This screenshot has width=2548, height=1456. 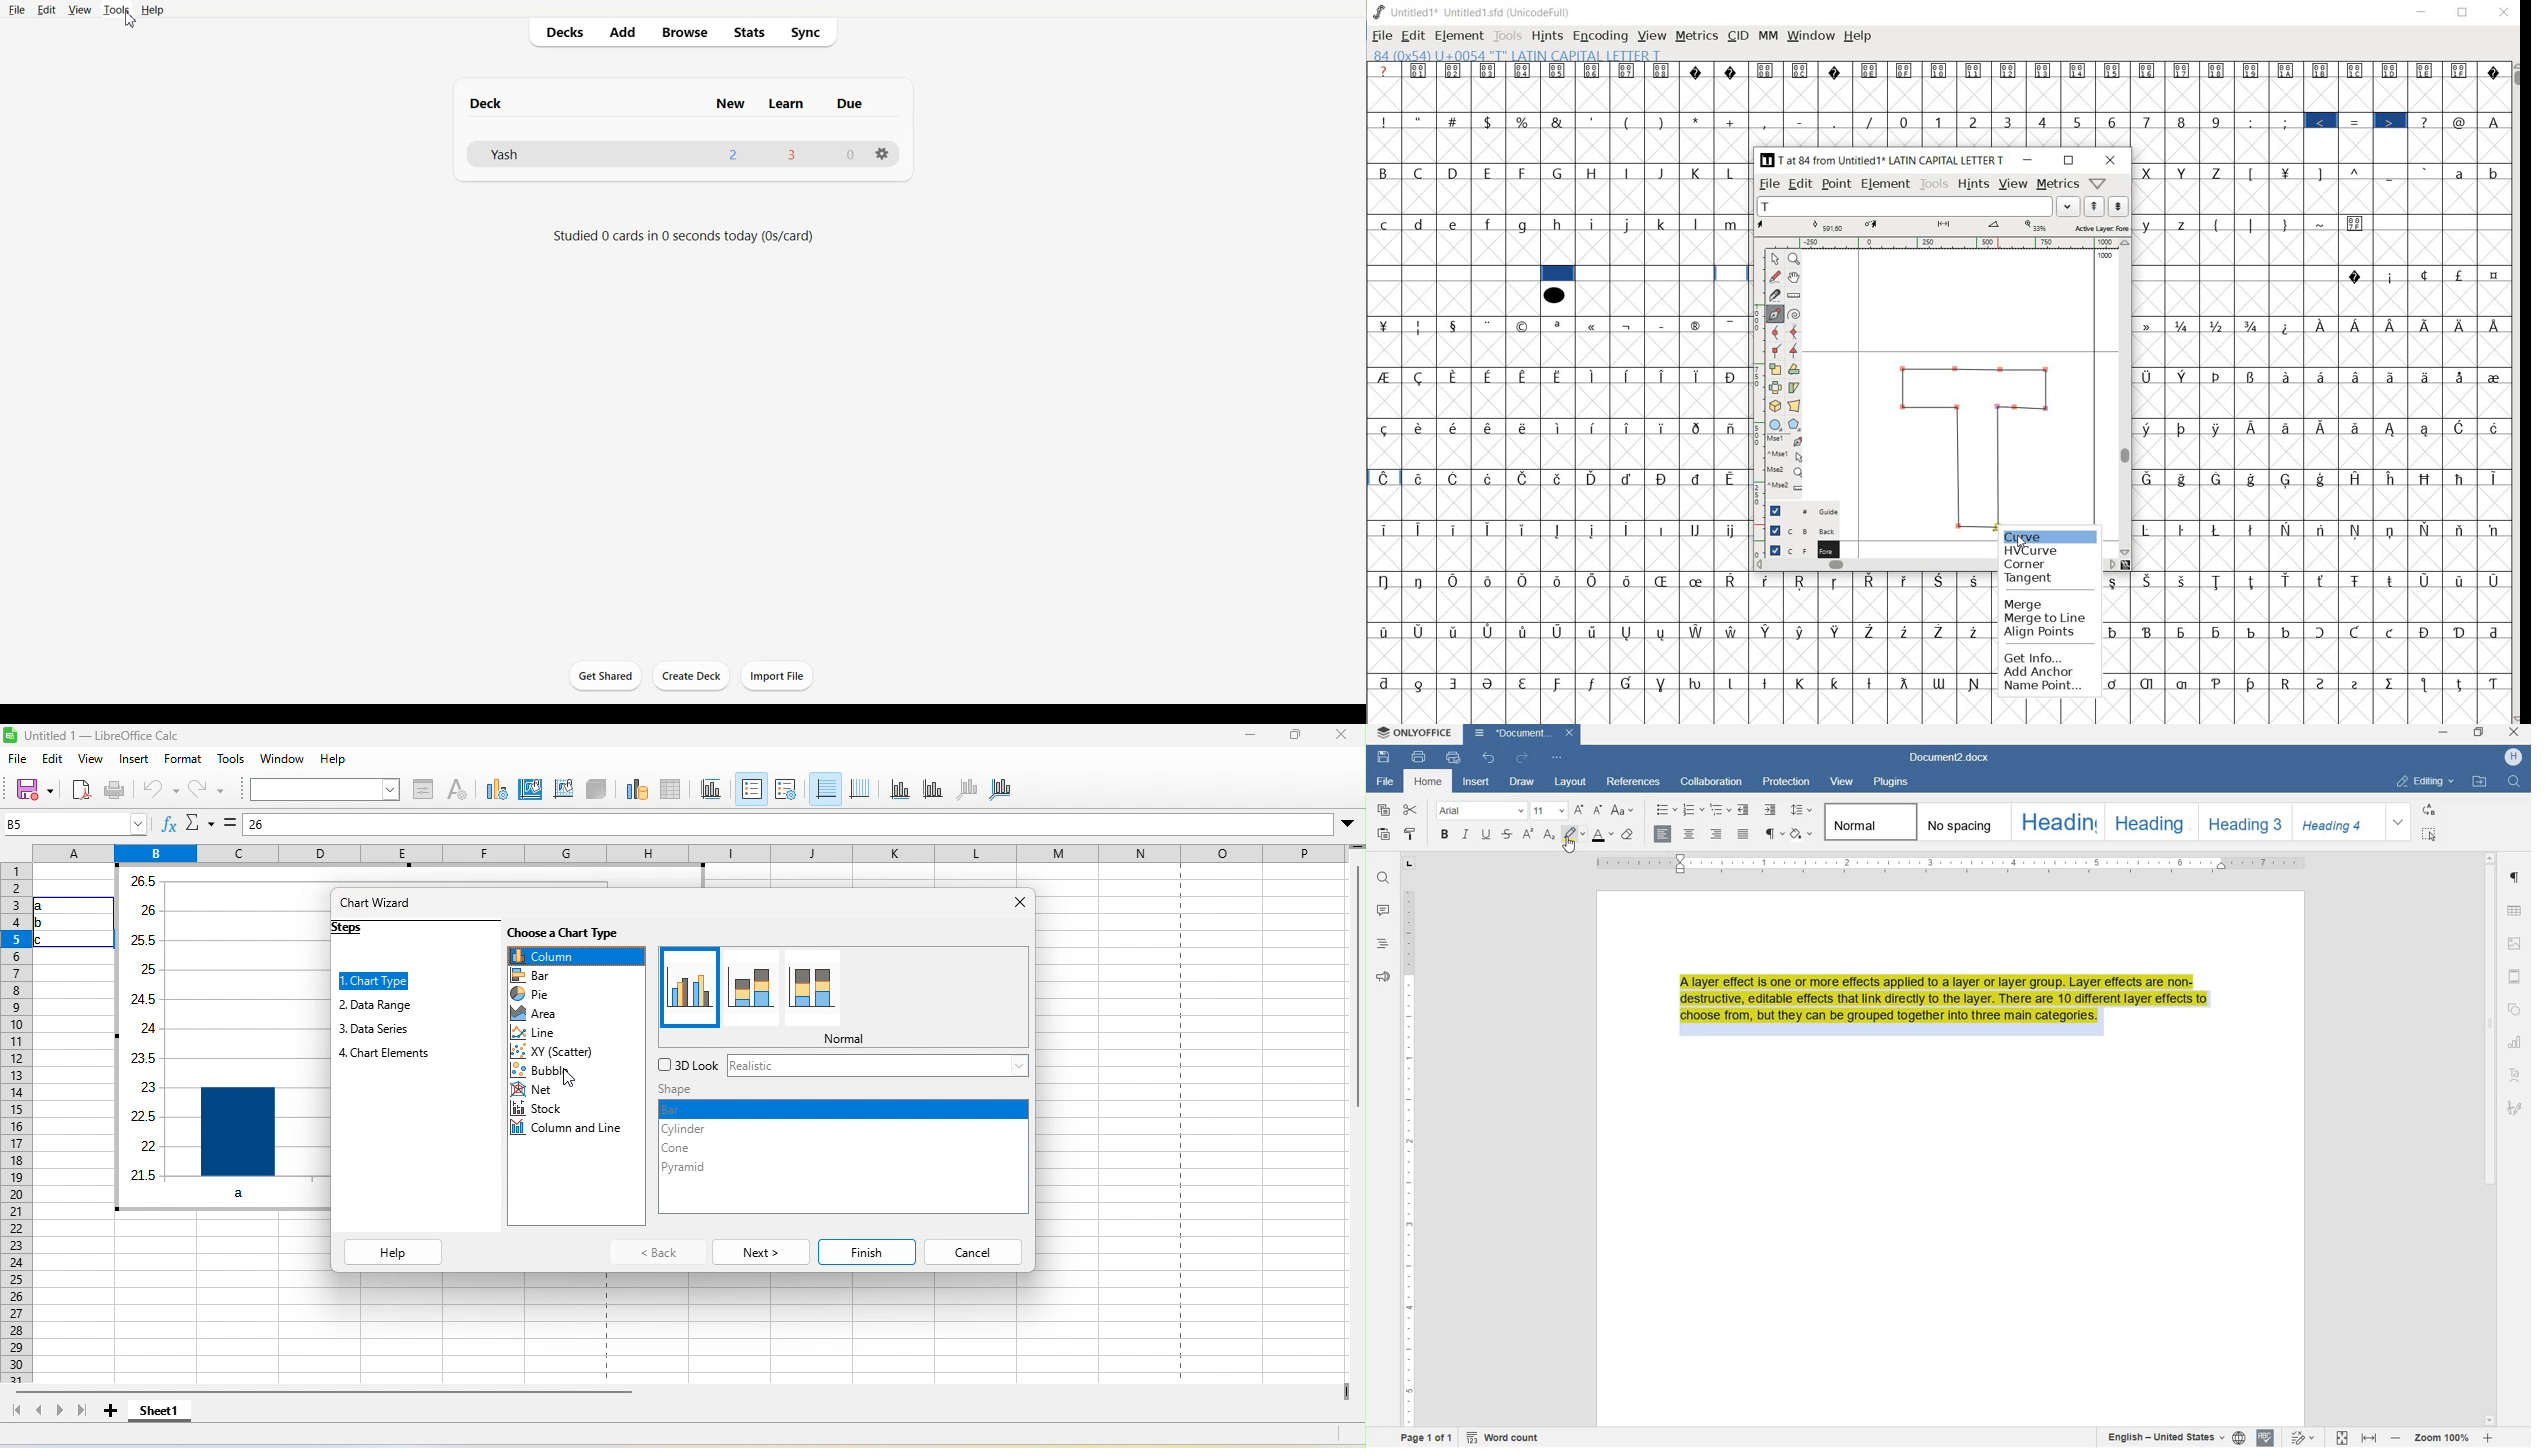 I want to click on minimize, so click(x=2423, y=12).